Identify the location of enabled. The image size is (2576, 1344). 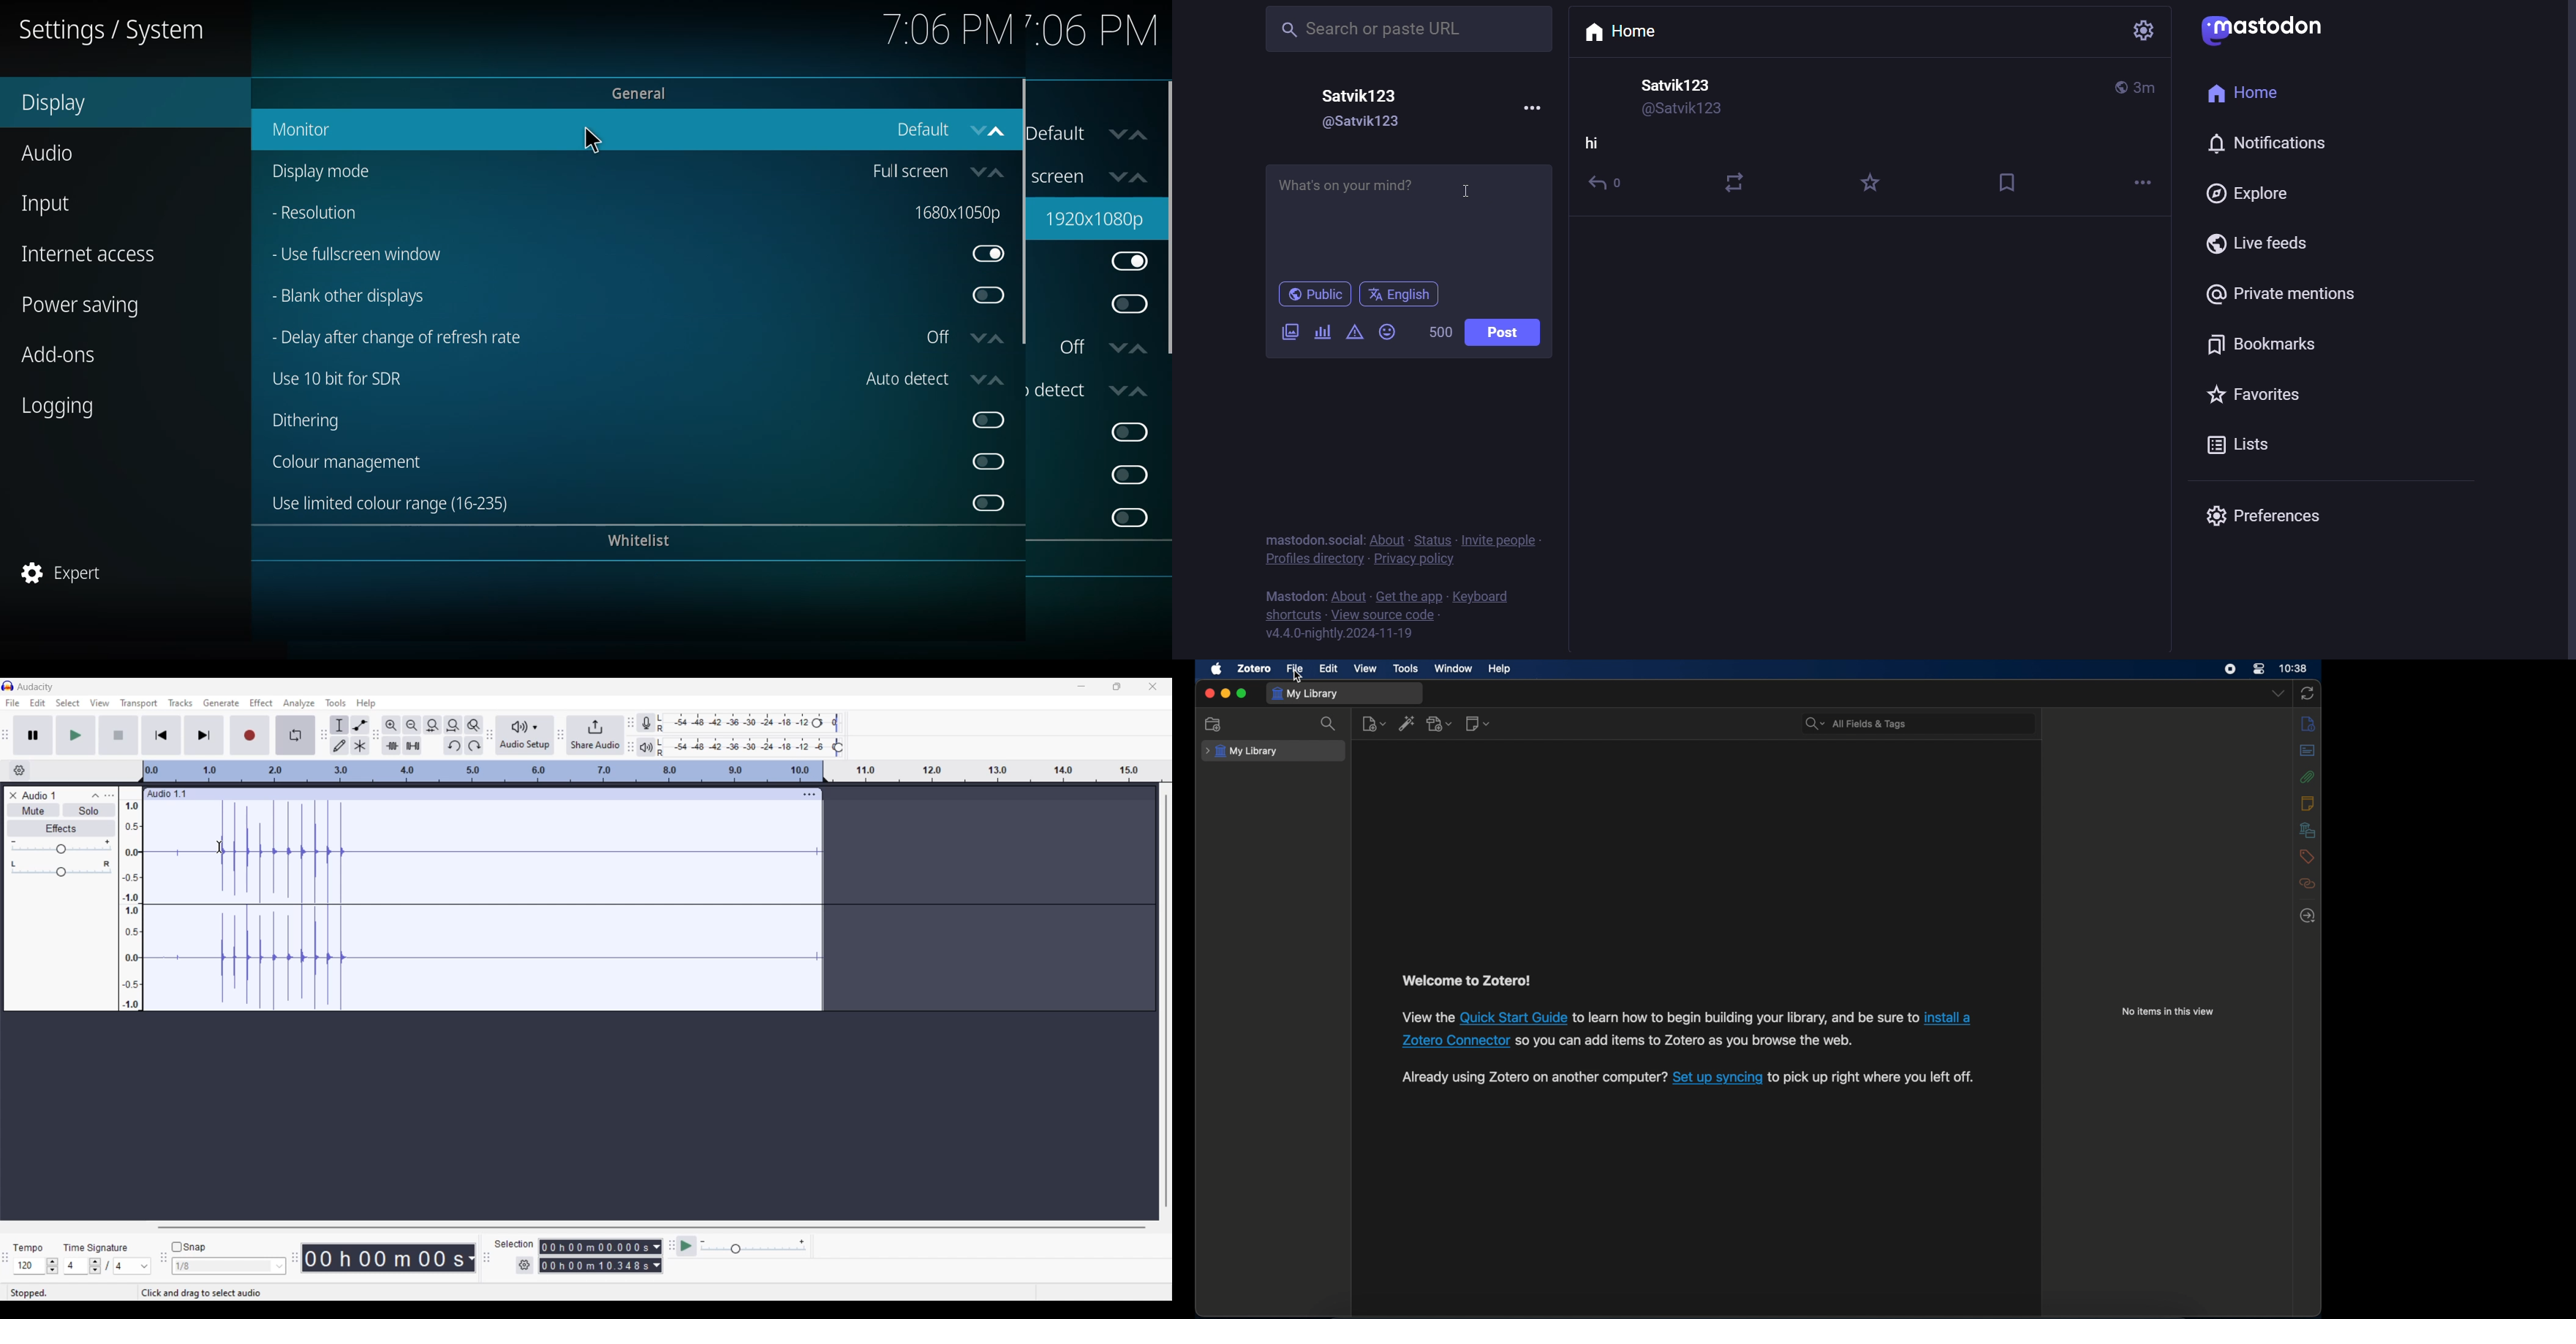
(984, 256).